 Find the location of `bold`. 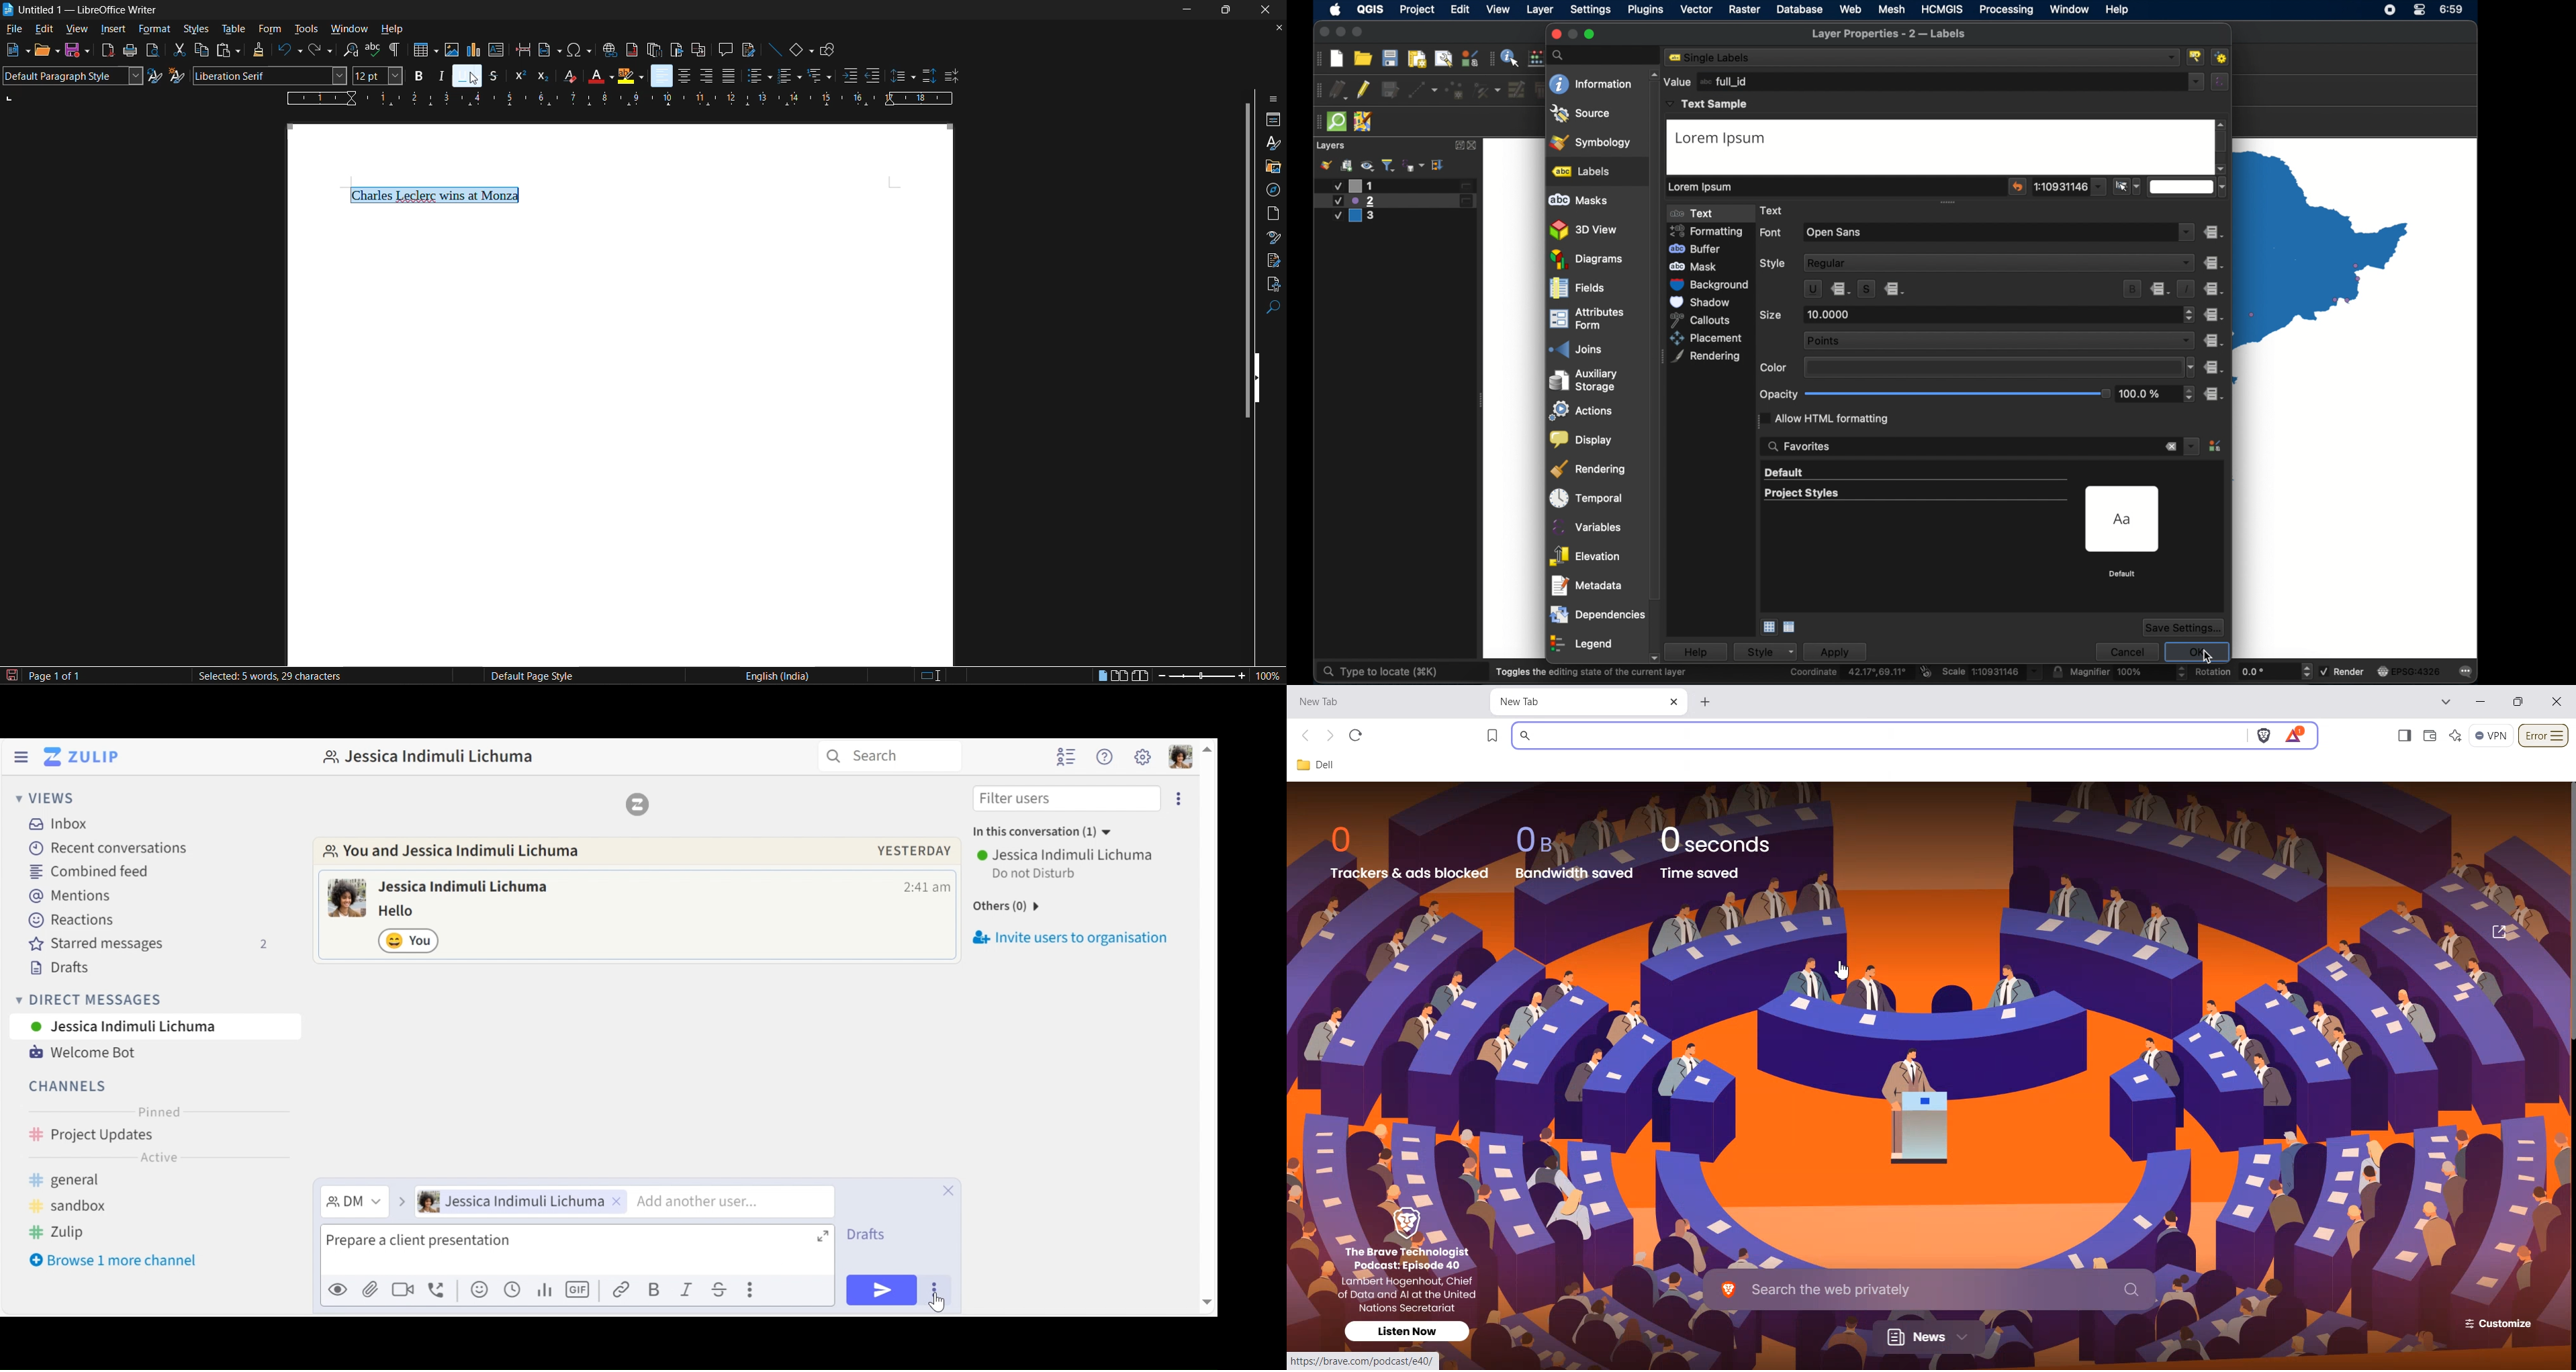

bold is located at coordinates (417, 75).